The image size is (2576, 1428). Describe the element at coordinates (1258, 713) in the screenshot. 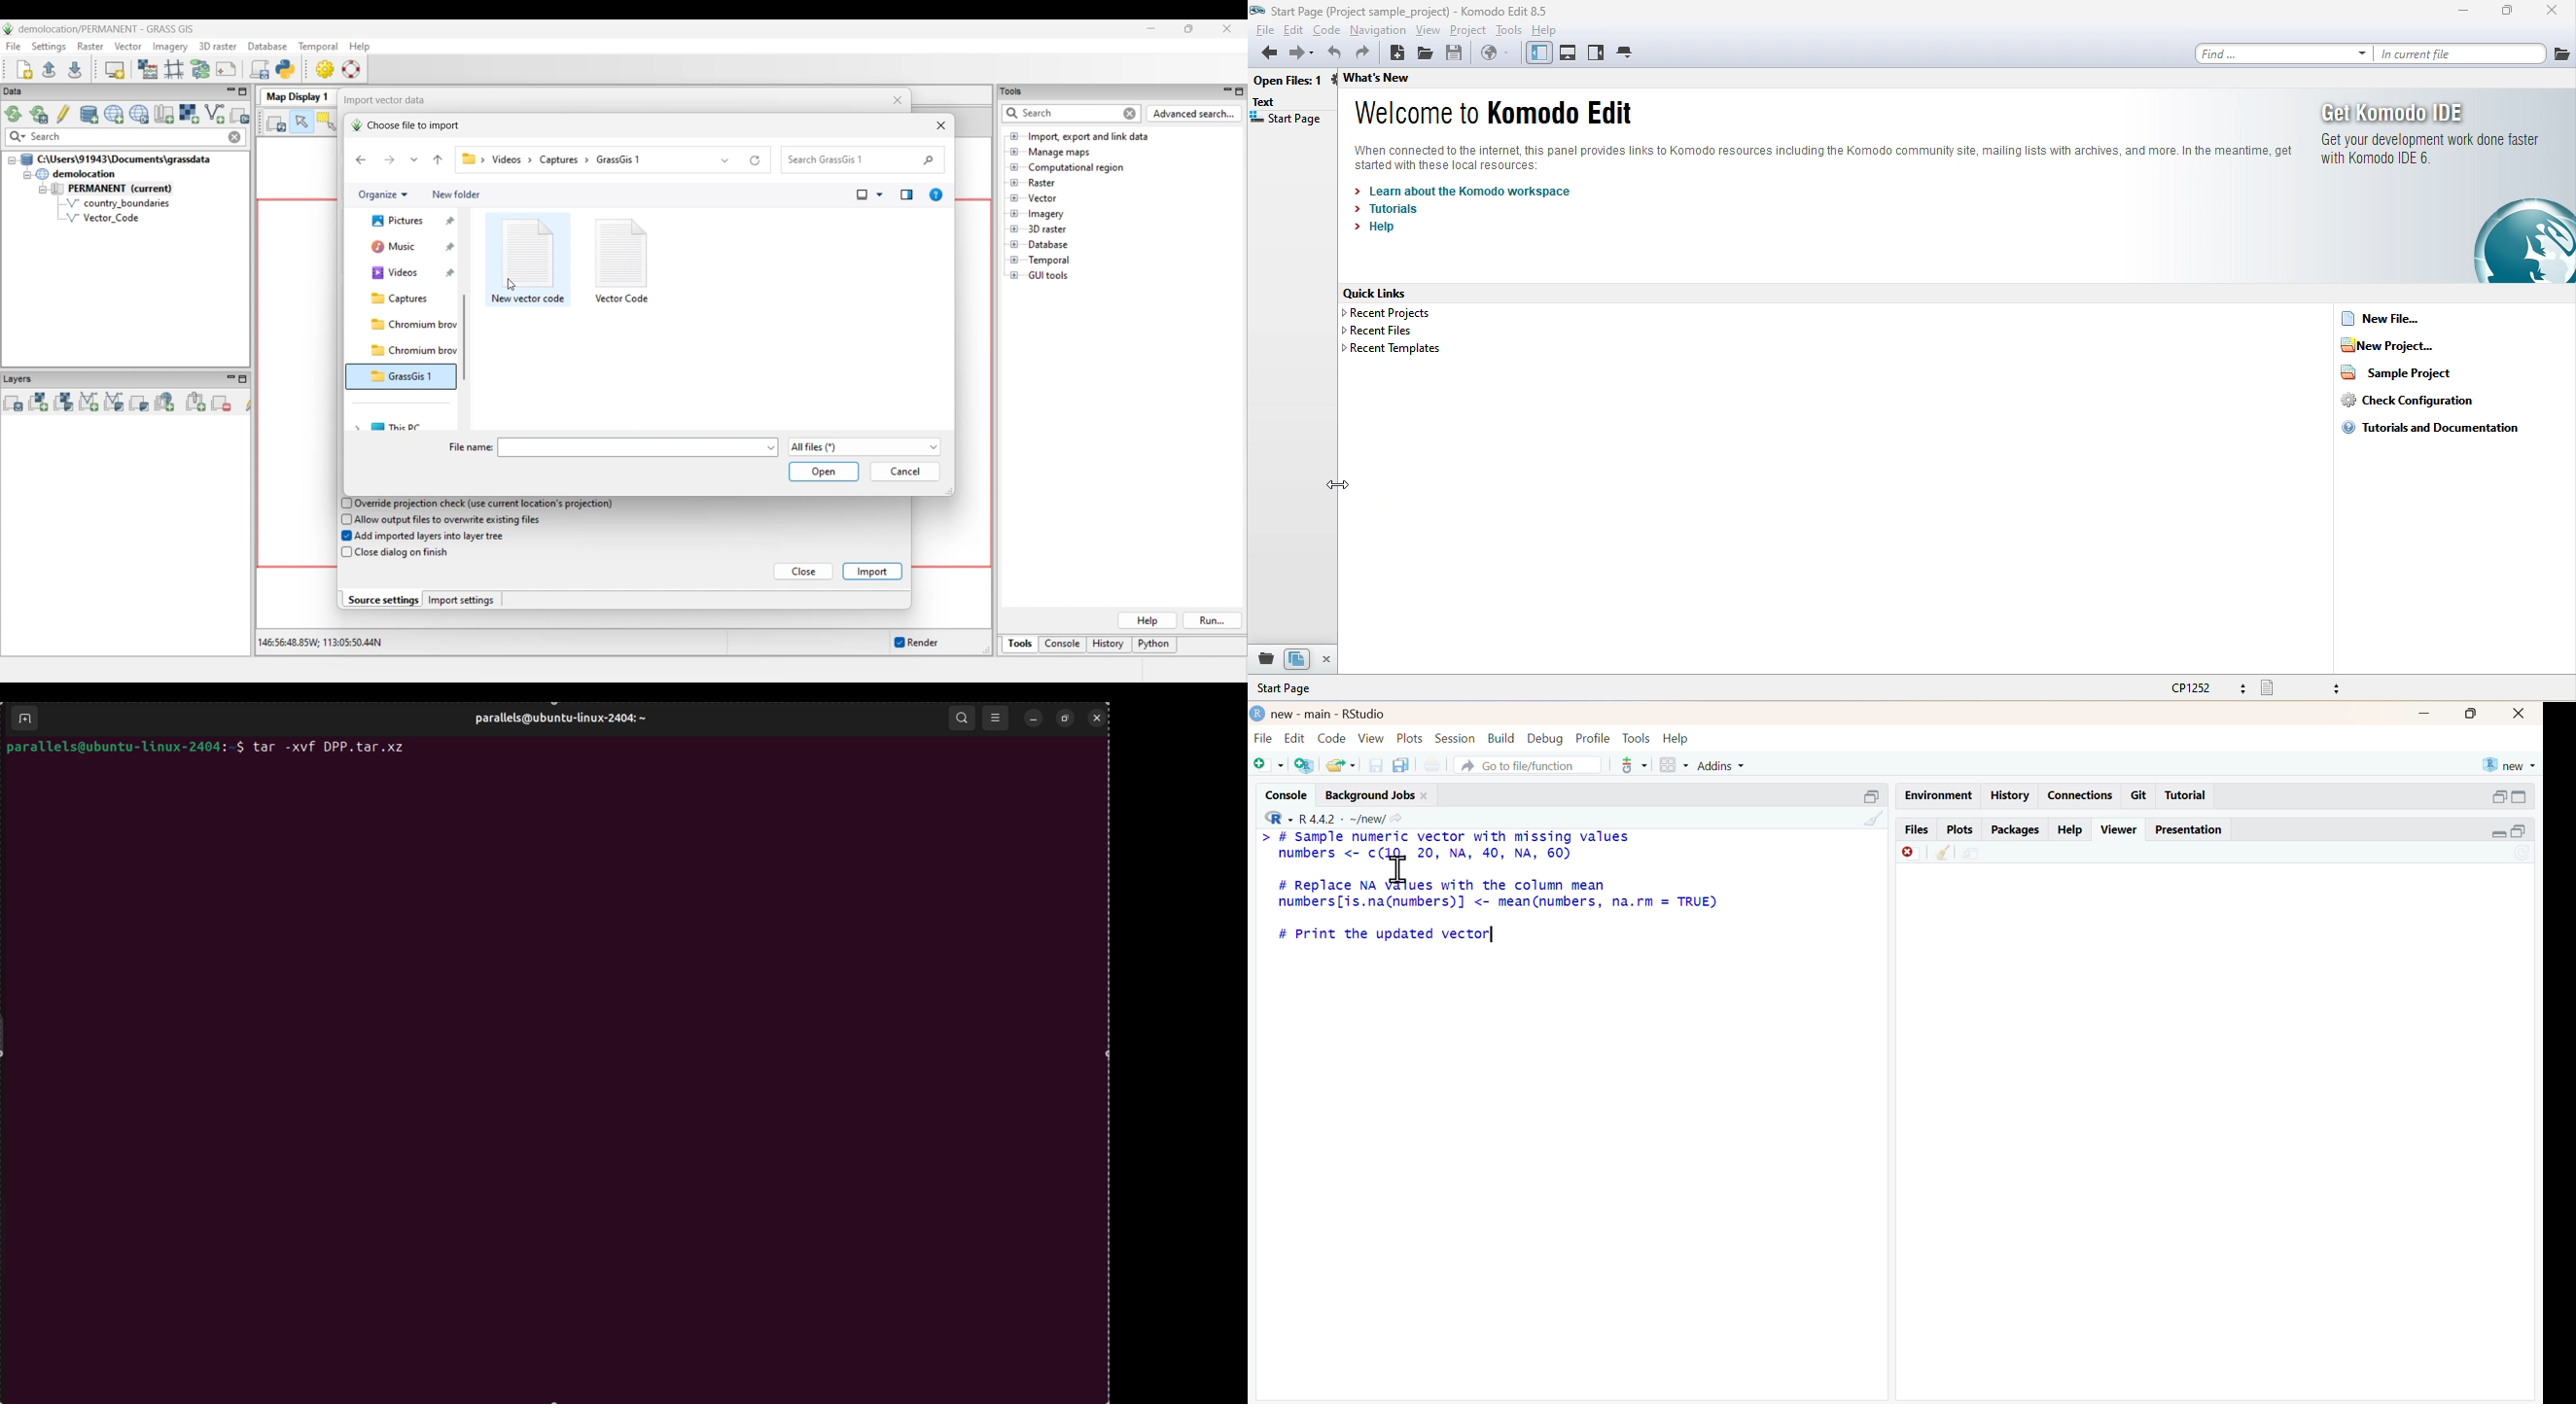

I see `logo` at that location.